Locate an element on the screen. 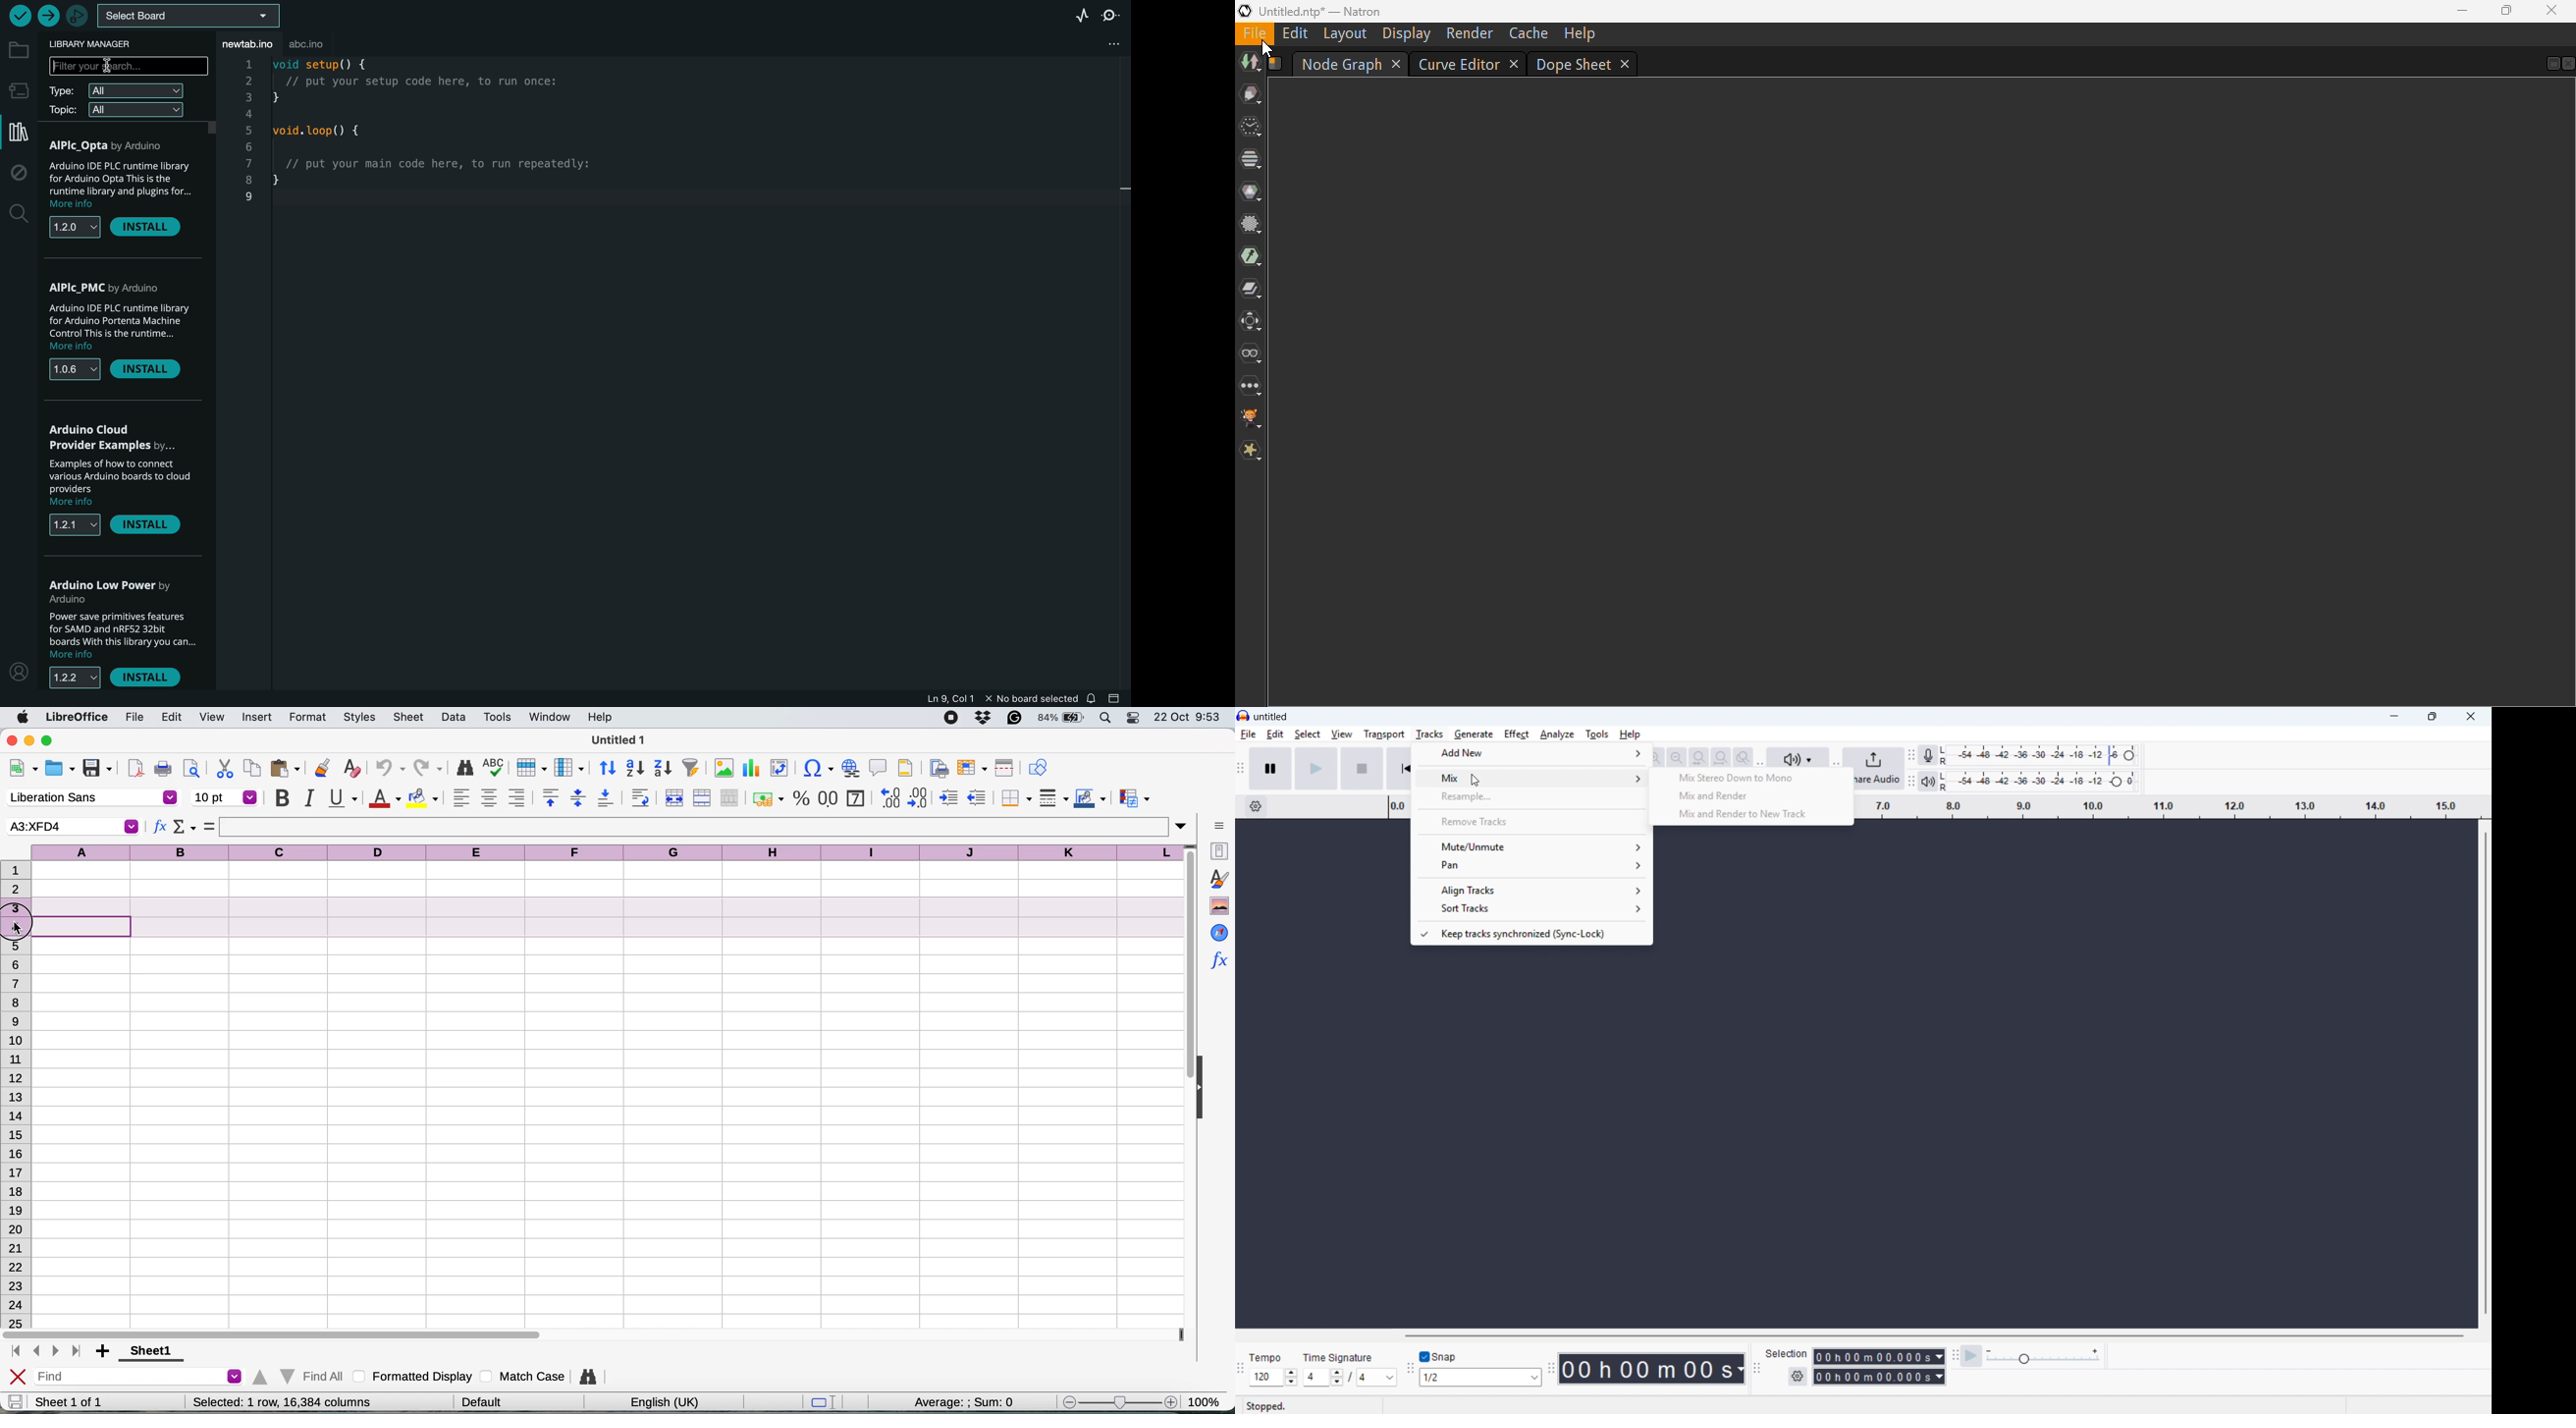 The image size is (2576, 1428). description is located at coordinates (119, 482).